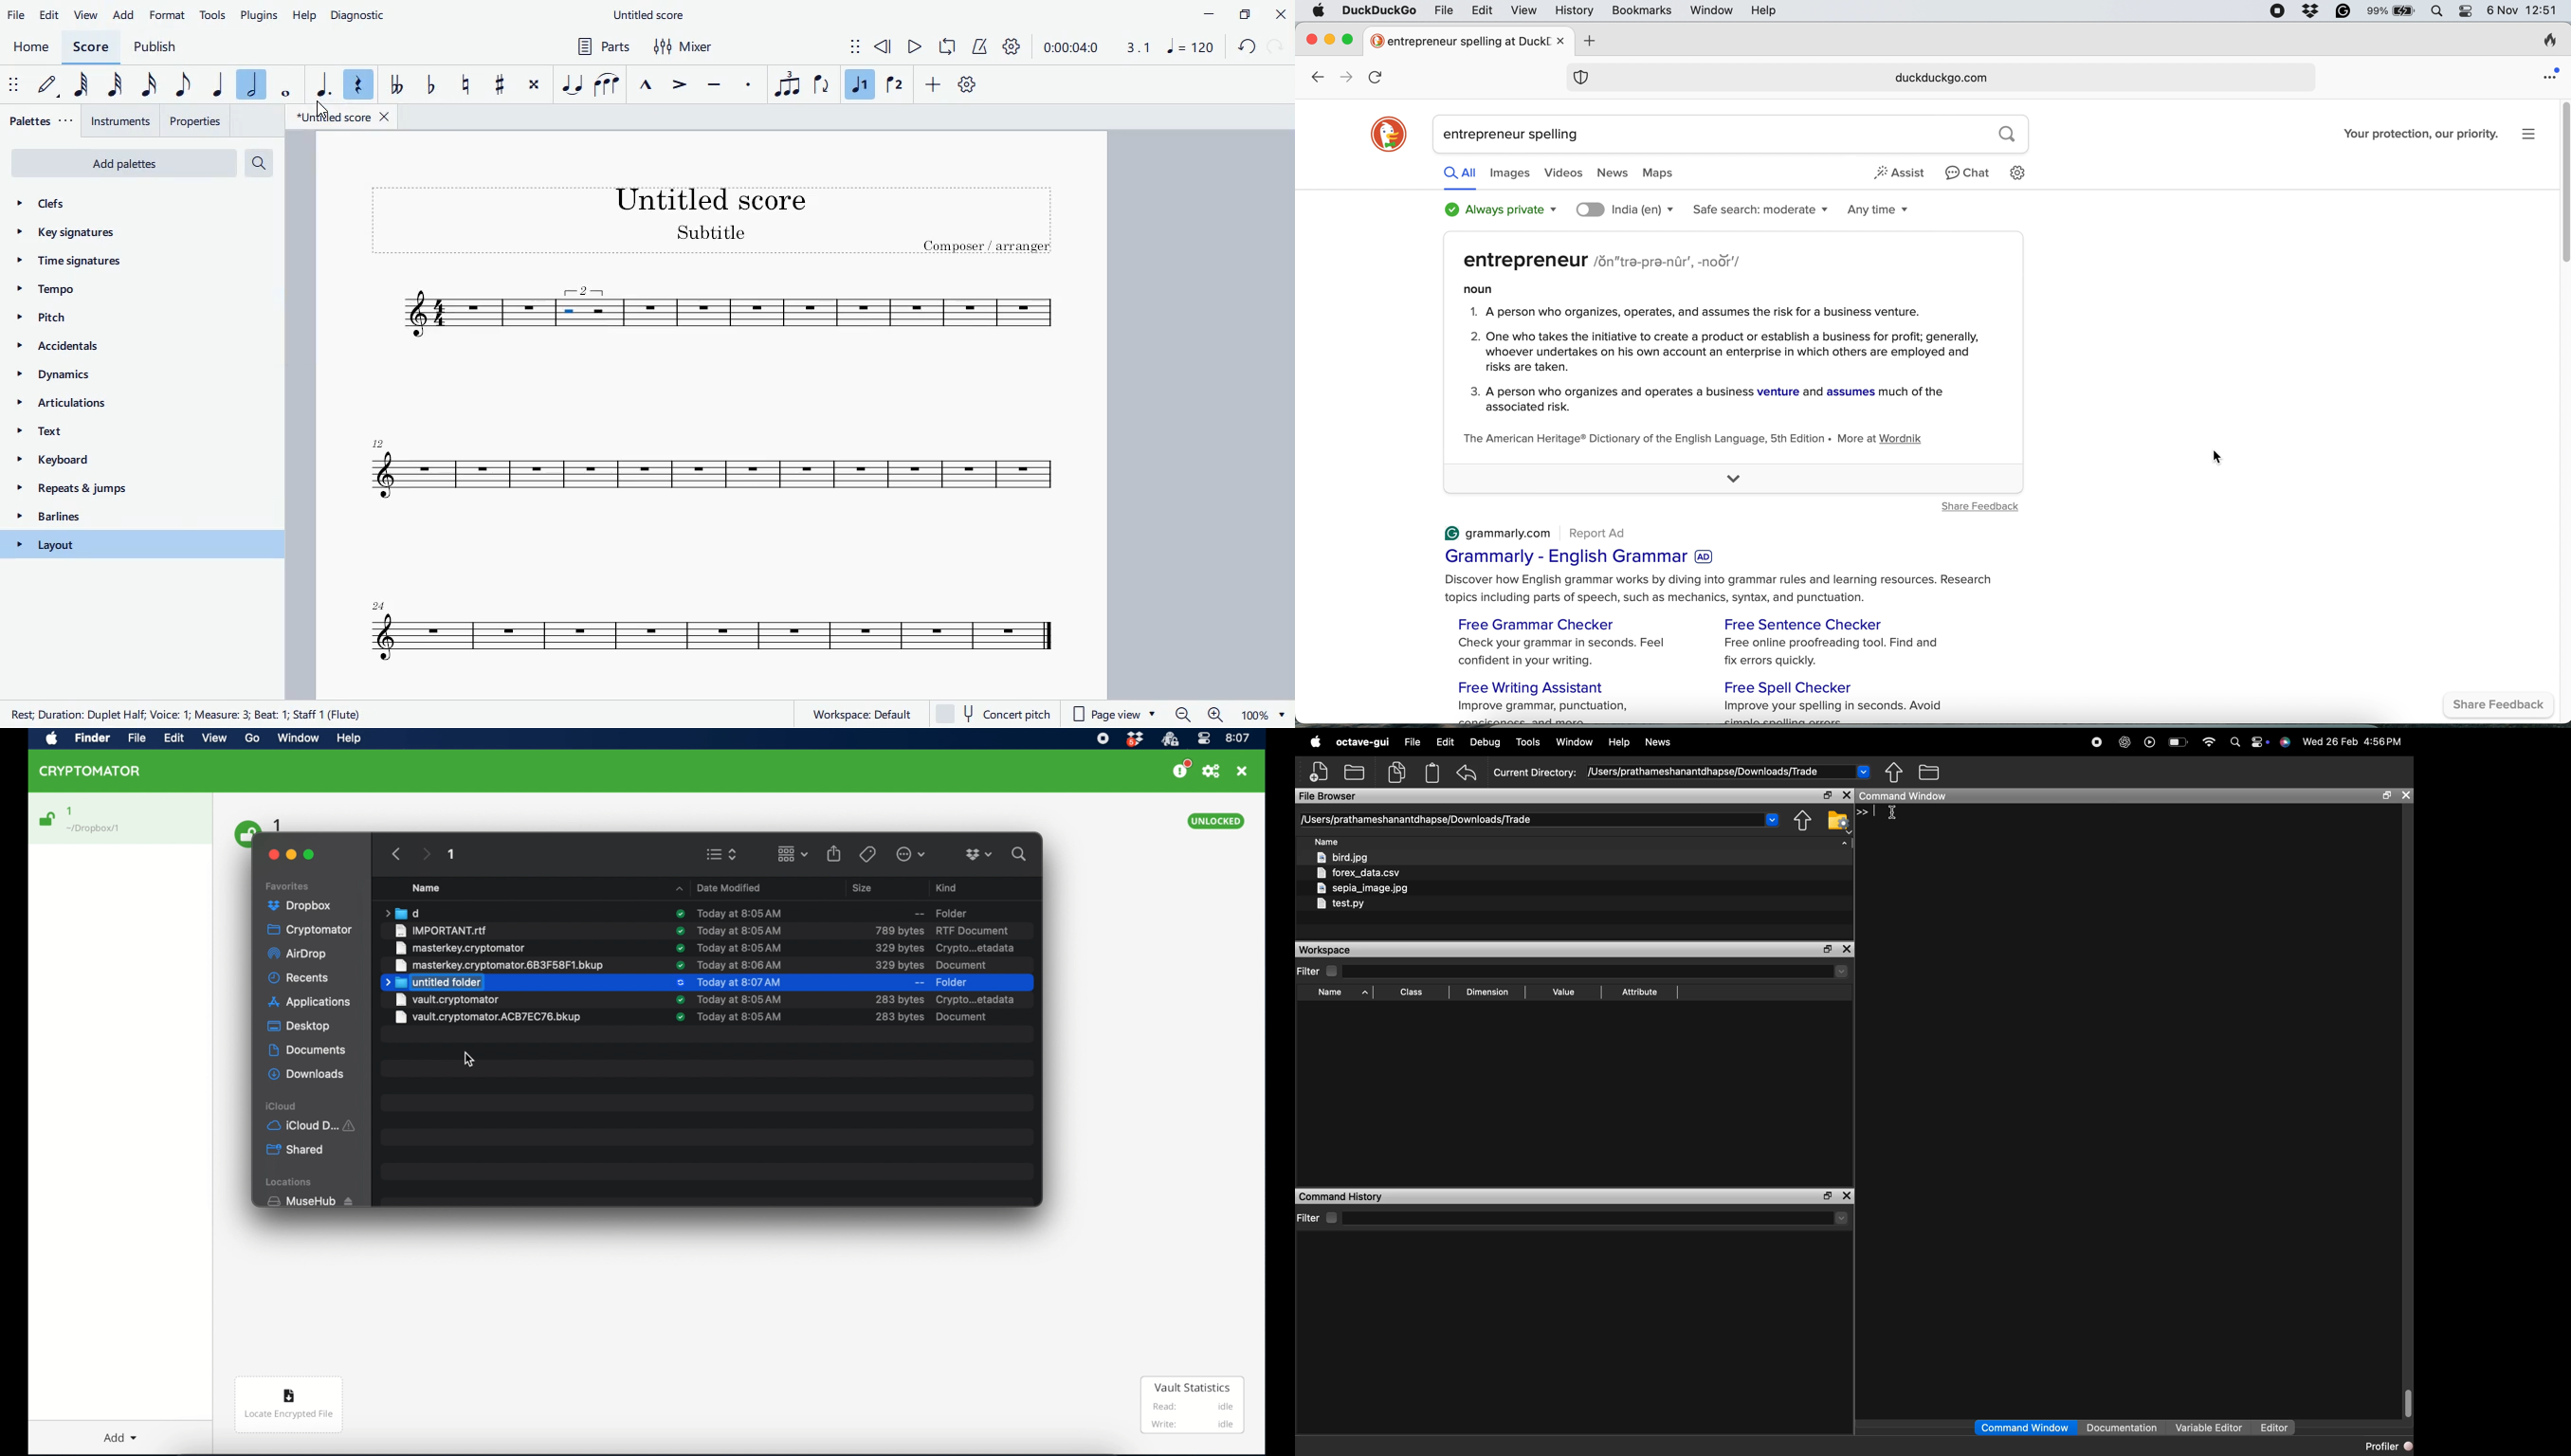 This screenshot has height=1456, width=2576. What do you see at coordinates (401, 913) in the screenshot?
I see `folder` at bounding box center [401, 913].